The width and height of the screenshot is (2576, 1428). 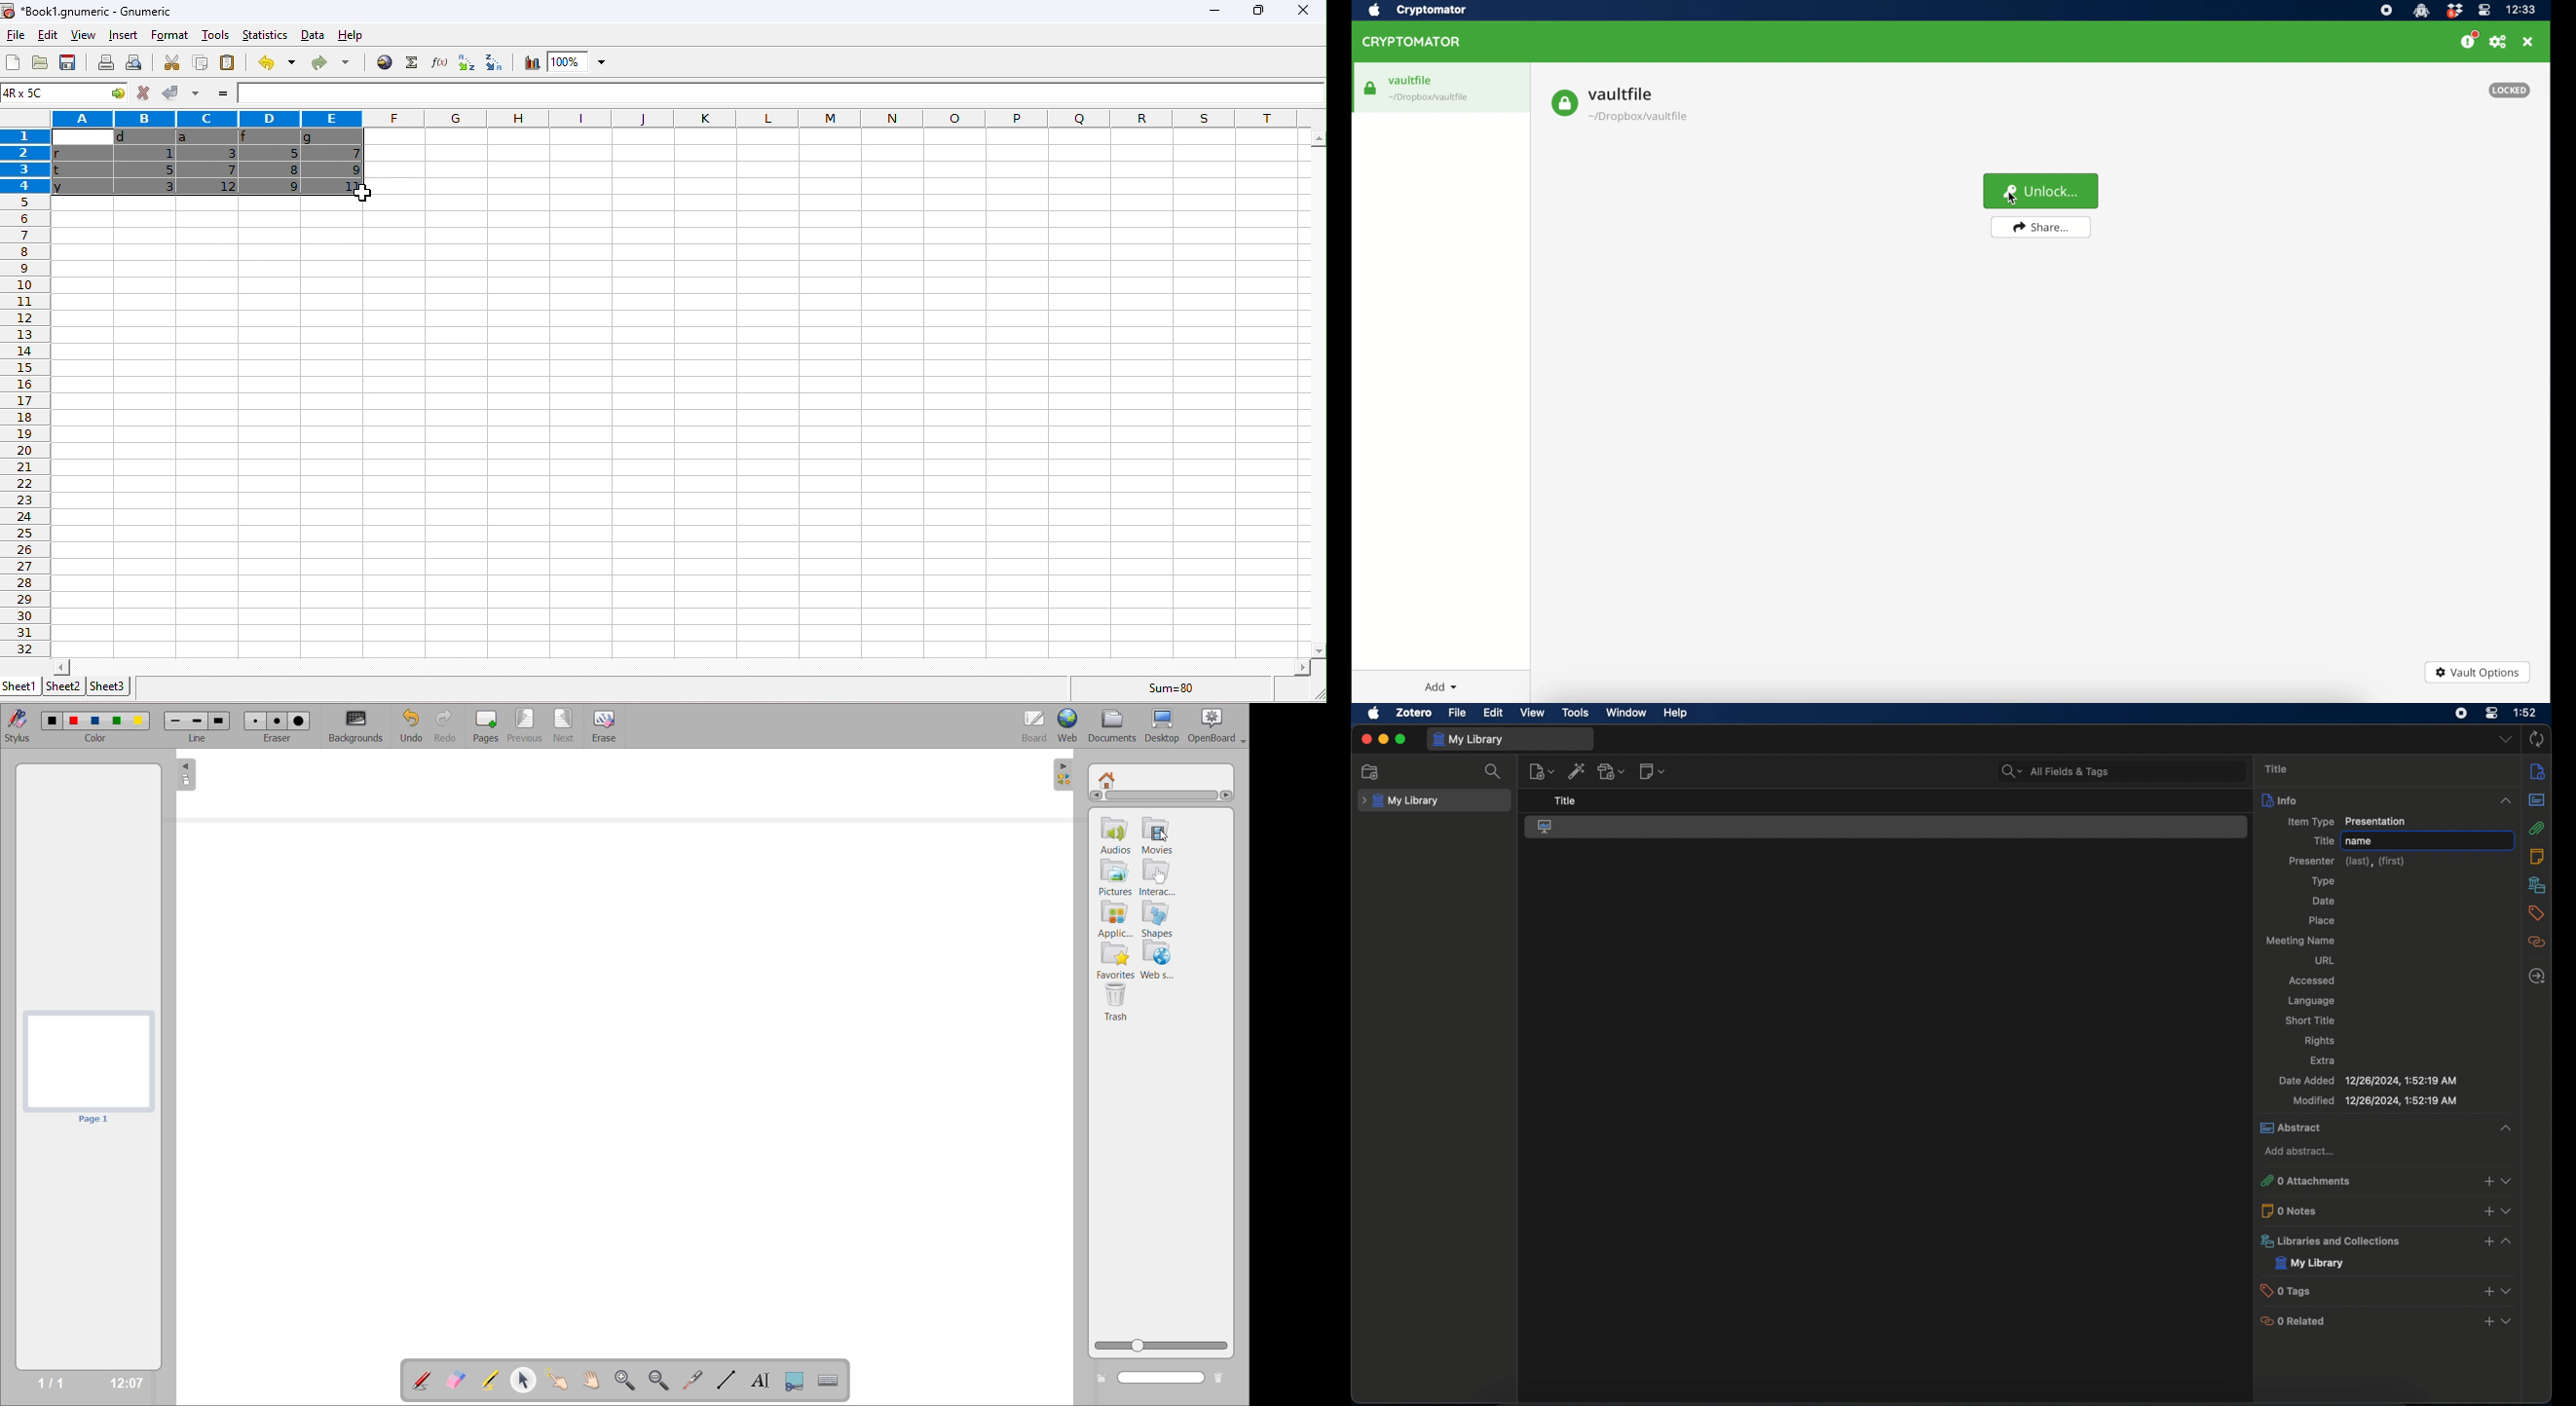 What do you see at coordinates (83, 35) in the screenshot?
I see `view` at bounding box center [83, 35].